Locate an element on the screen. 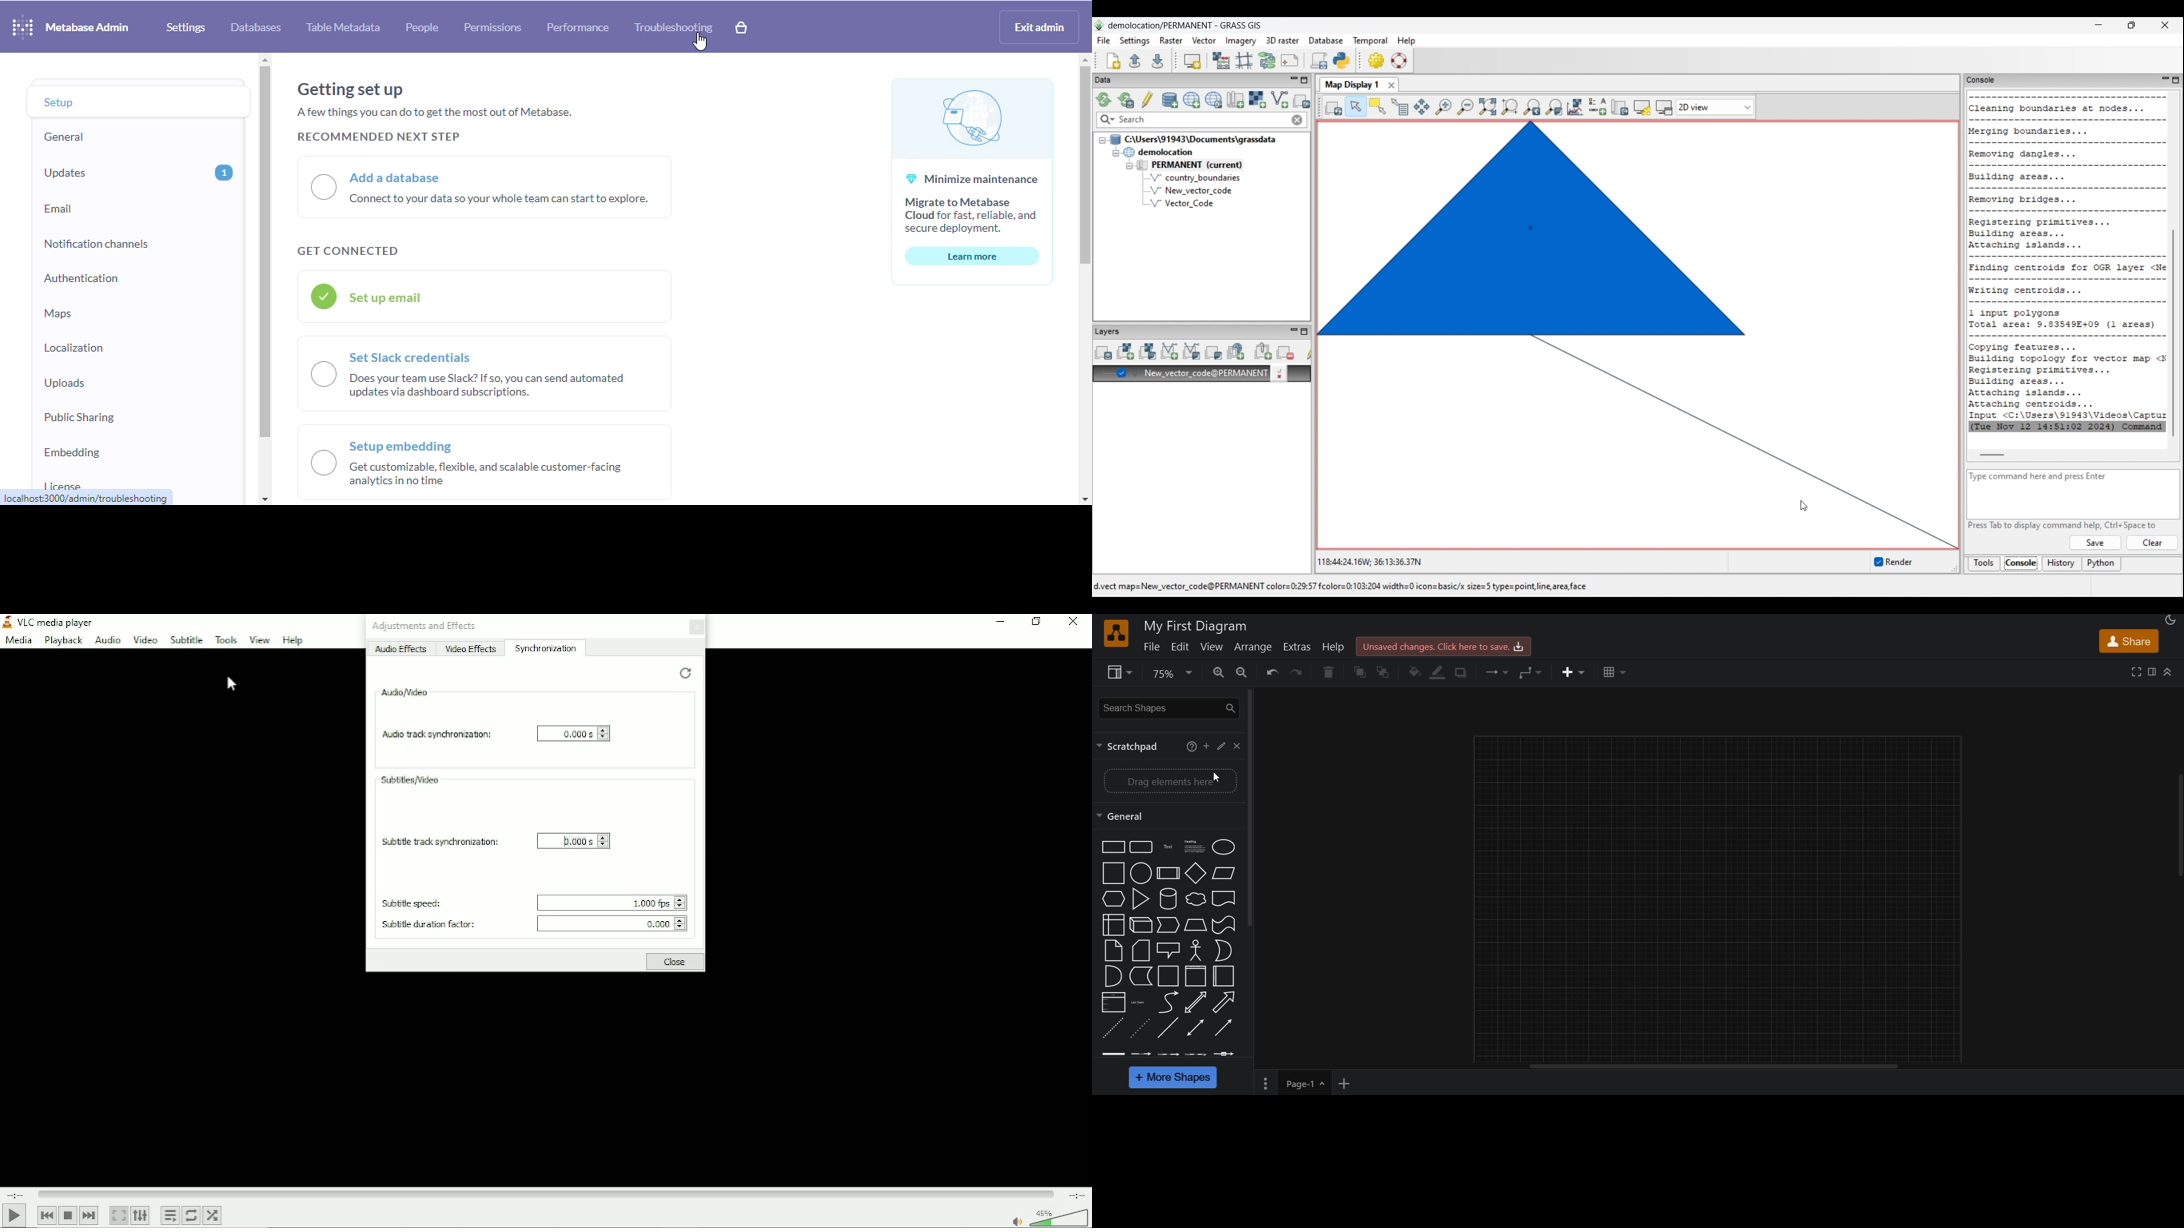 The width and height of the screenshot is (2184, 1232). a few things you can do to get the most out of metabase is located at coordinates (435, 111).